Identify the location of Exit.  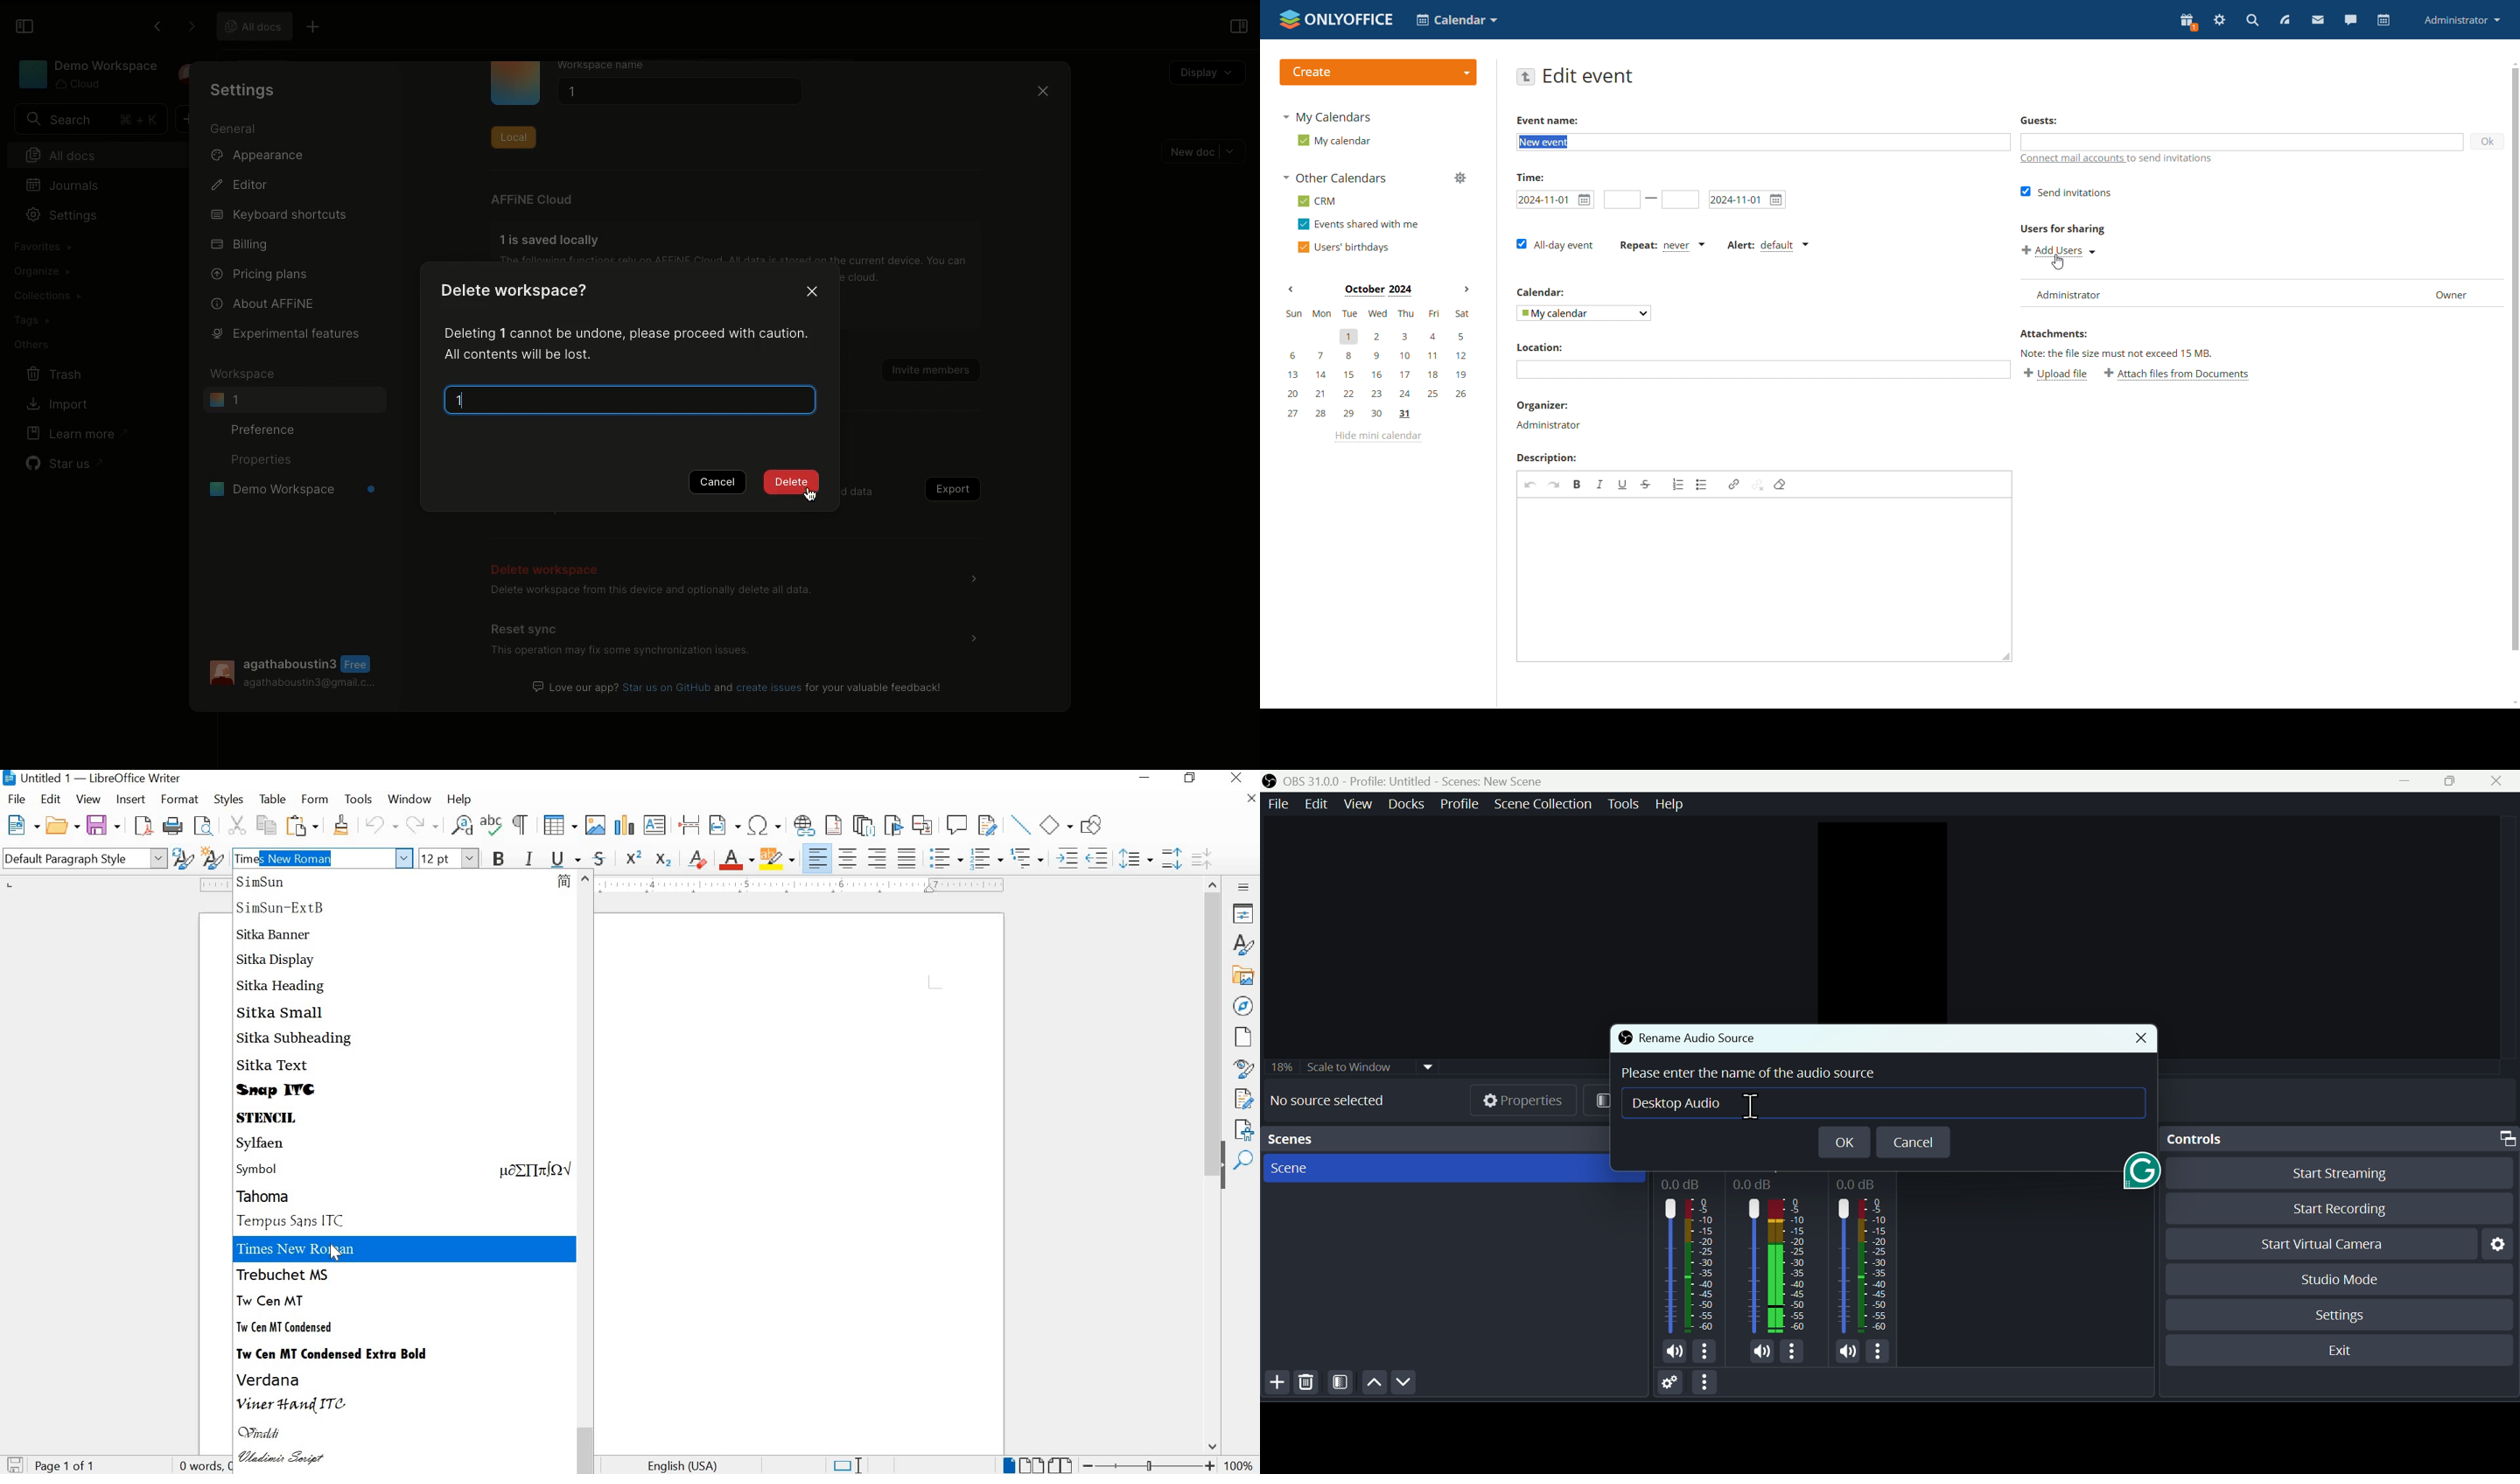
(2342, 1348).